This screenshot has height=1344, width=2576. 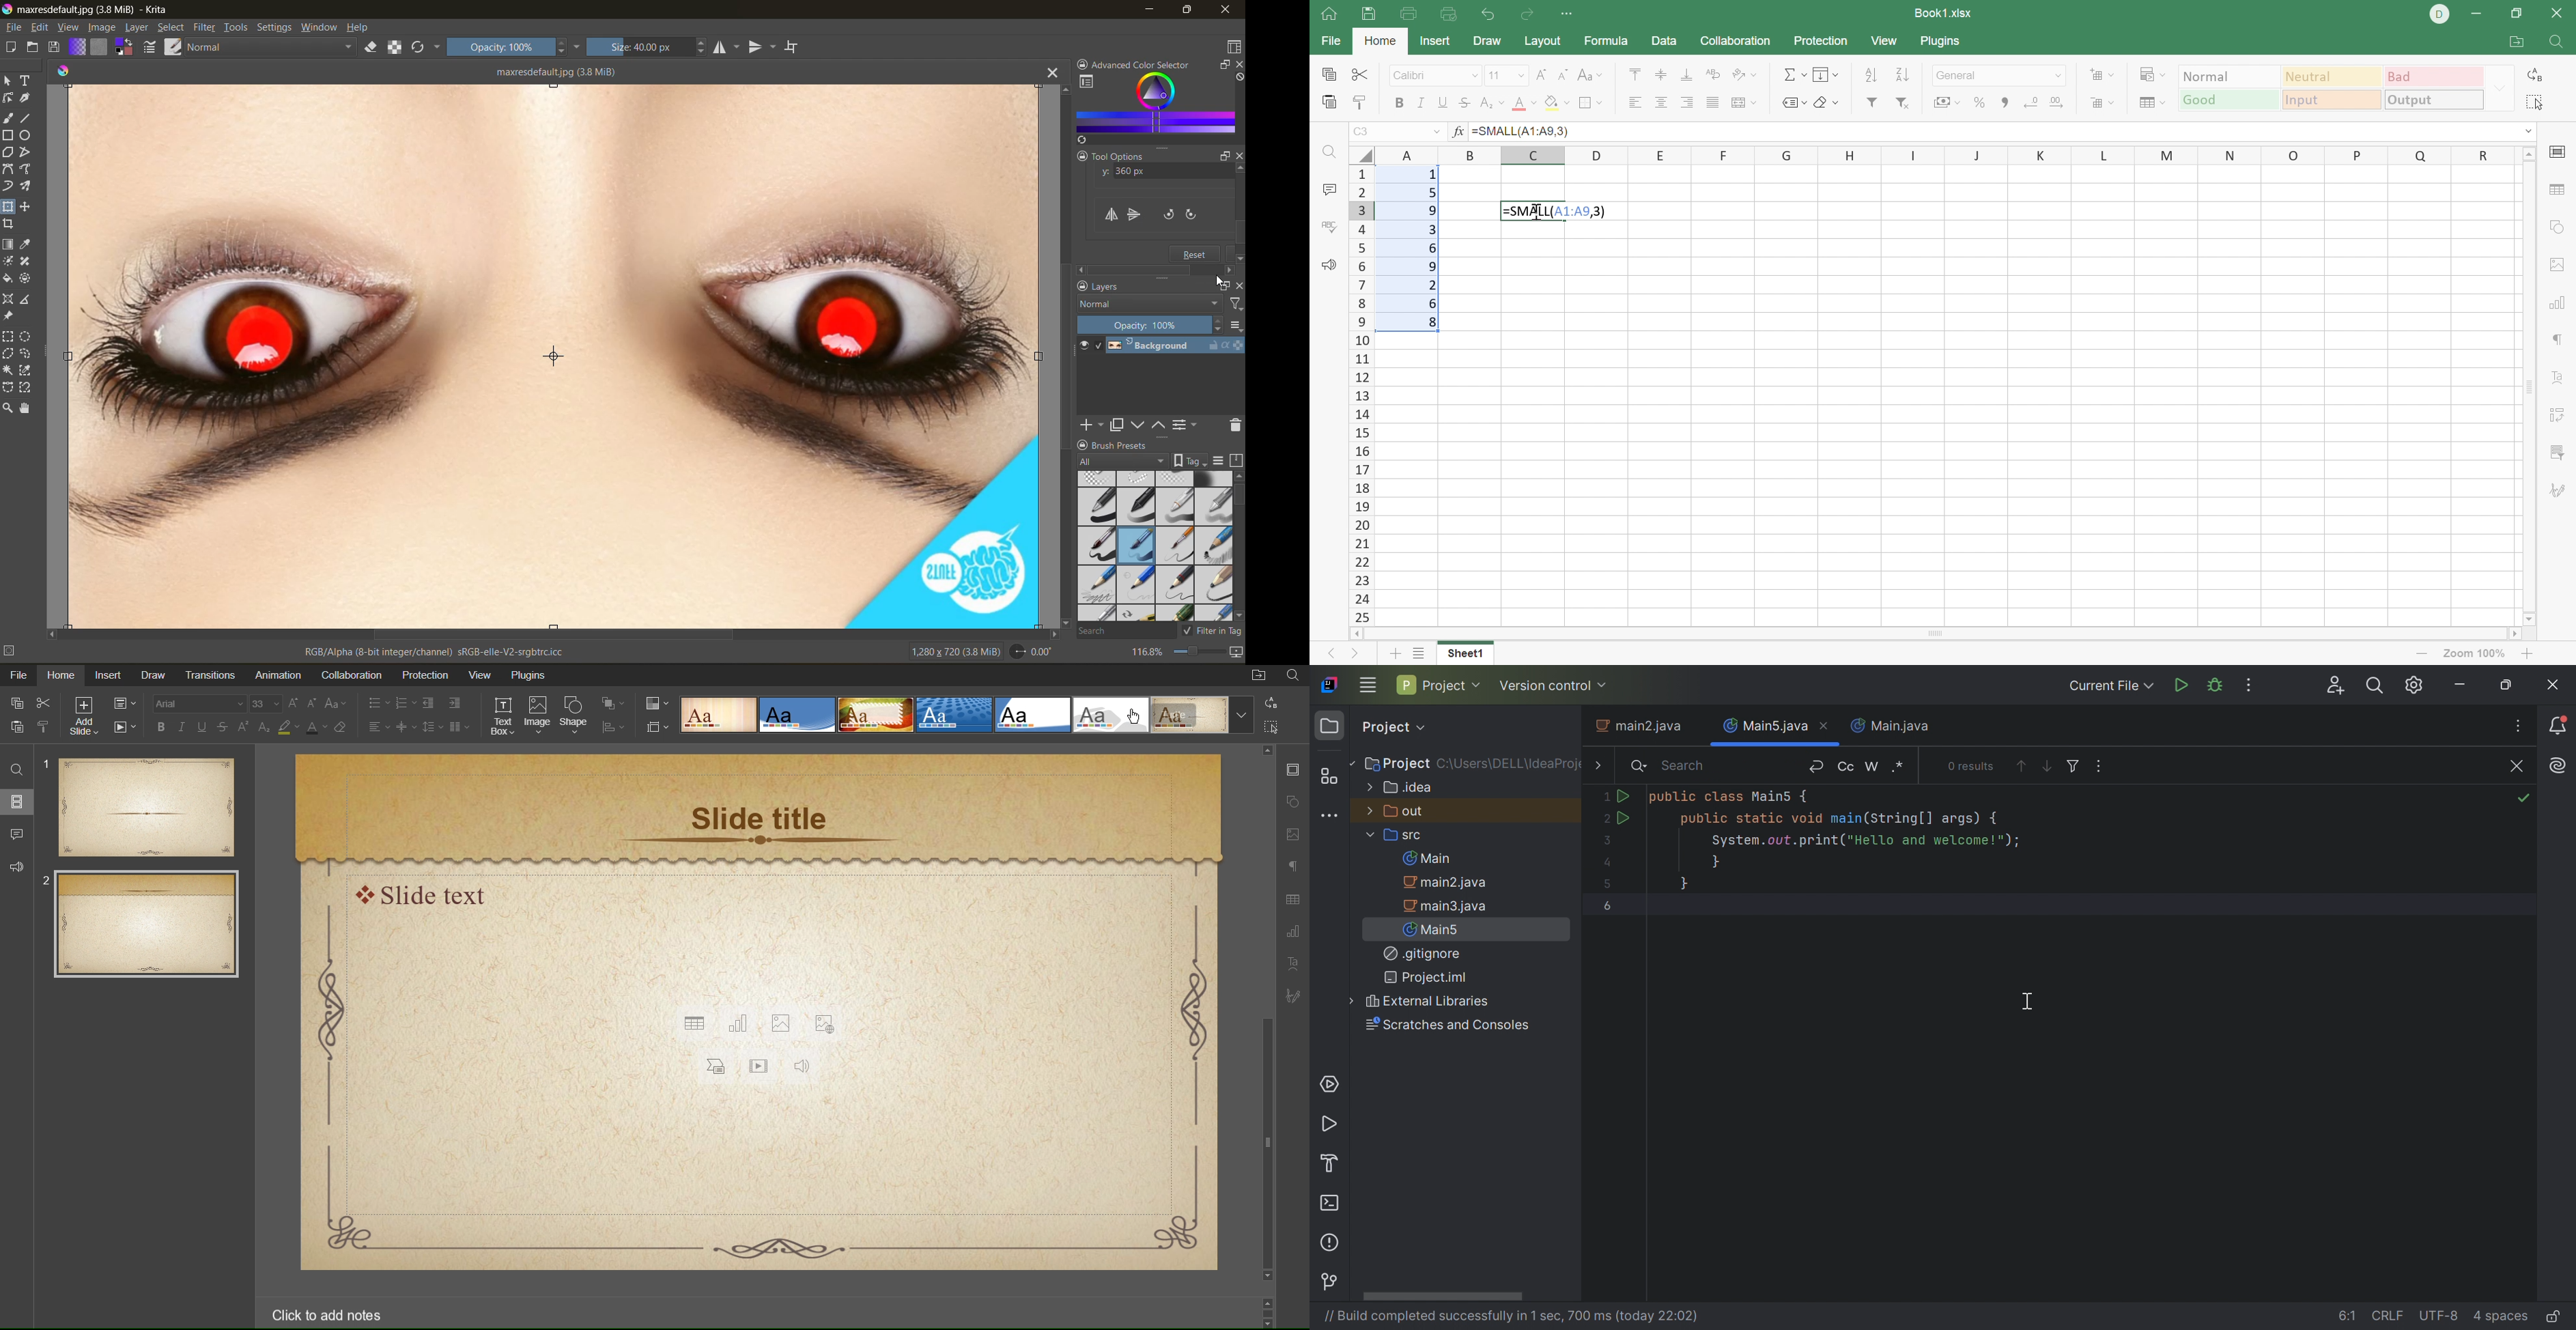 What do you see at coordinates (1134, 214) in the screenshot?
I see `flip vertically` at bounding box center [1134, 214].